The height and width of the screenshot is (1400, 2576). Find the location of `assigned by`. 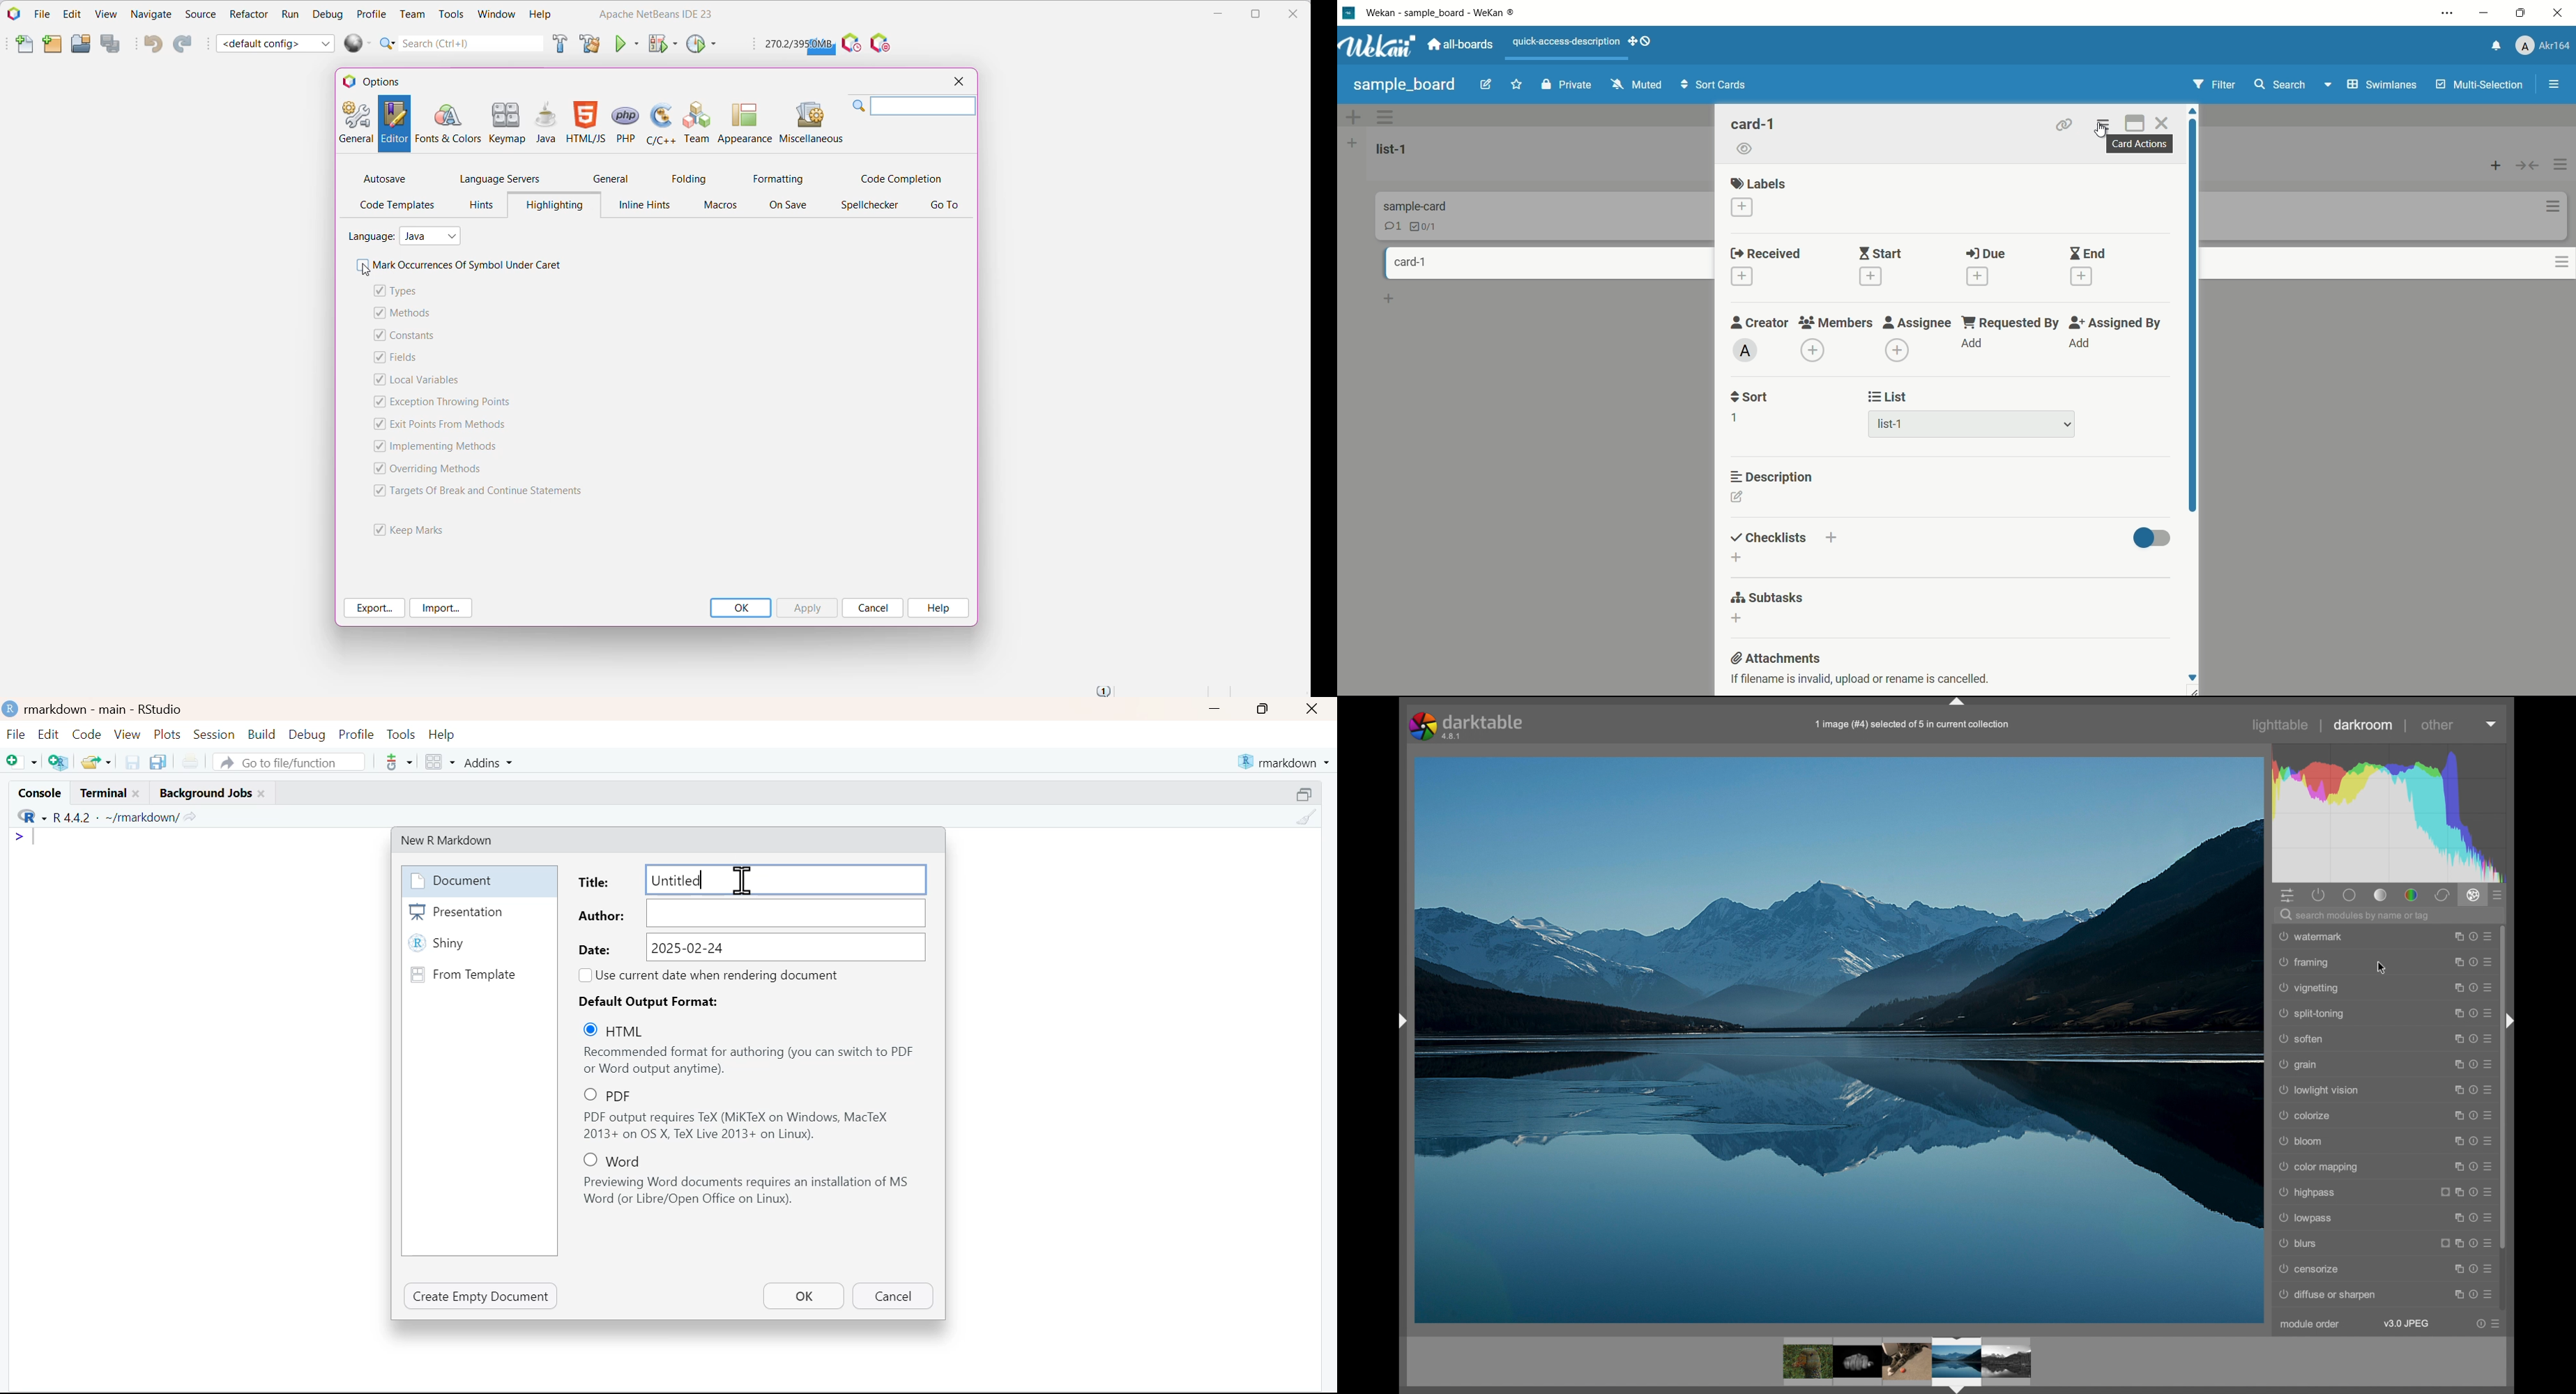

assigned by is located at coordinates (2115, 324).